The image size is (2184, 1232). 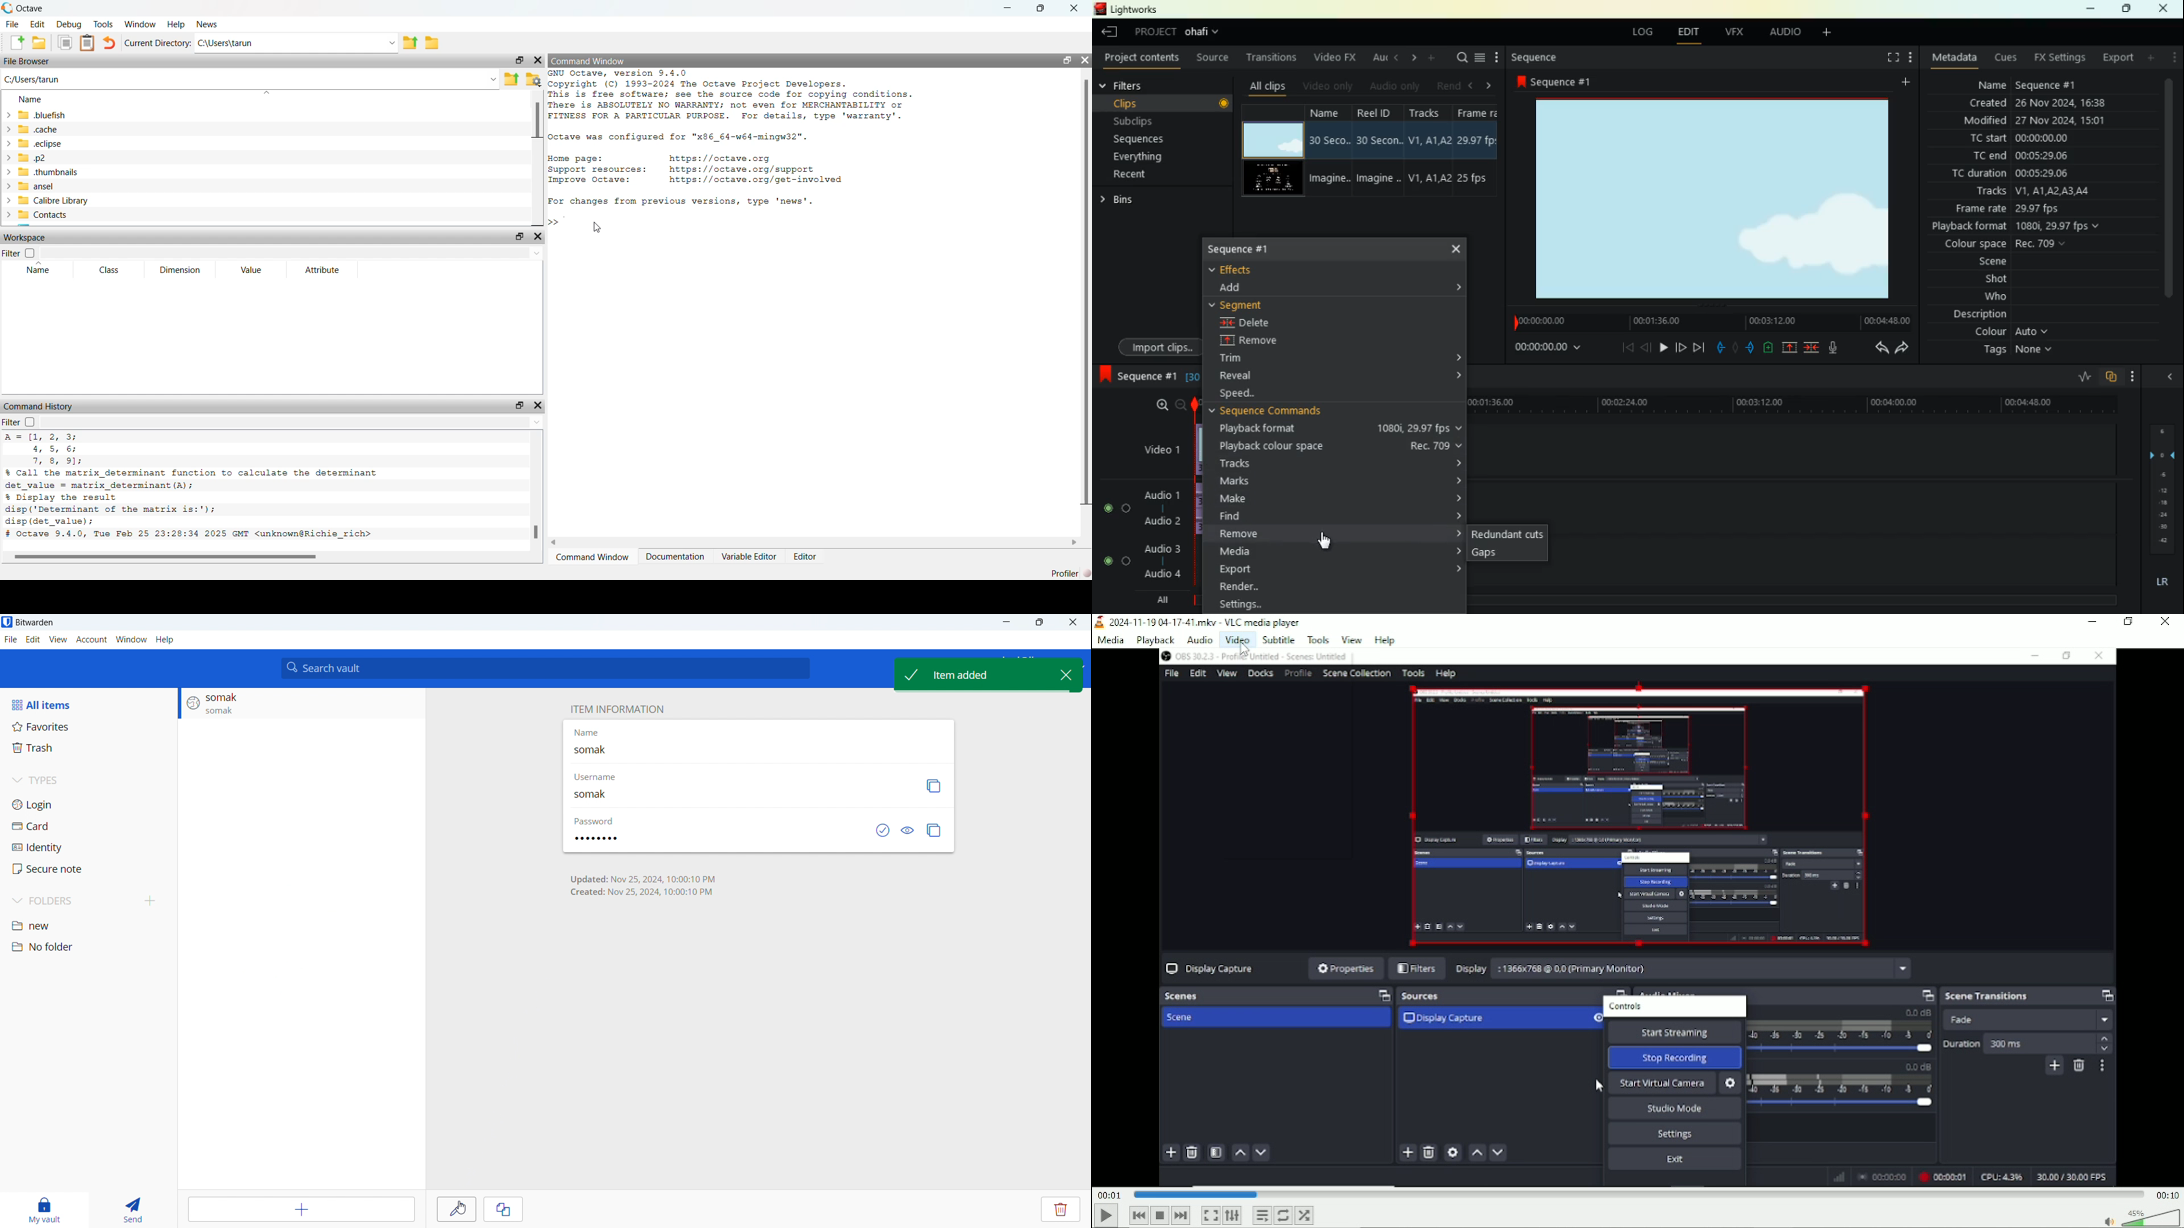 I want to click on cache, so click(x=36, y=129).